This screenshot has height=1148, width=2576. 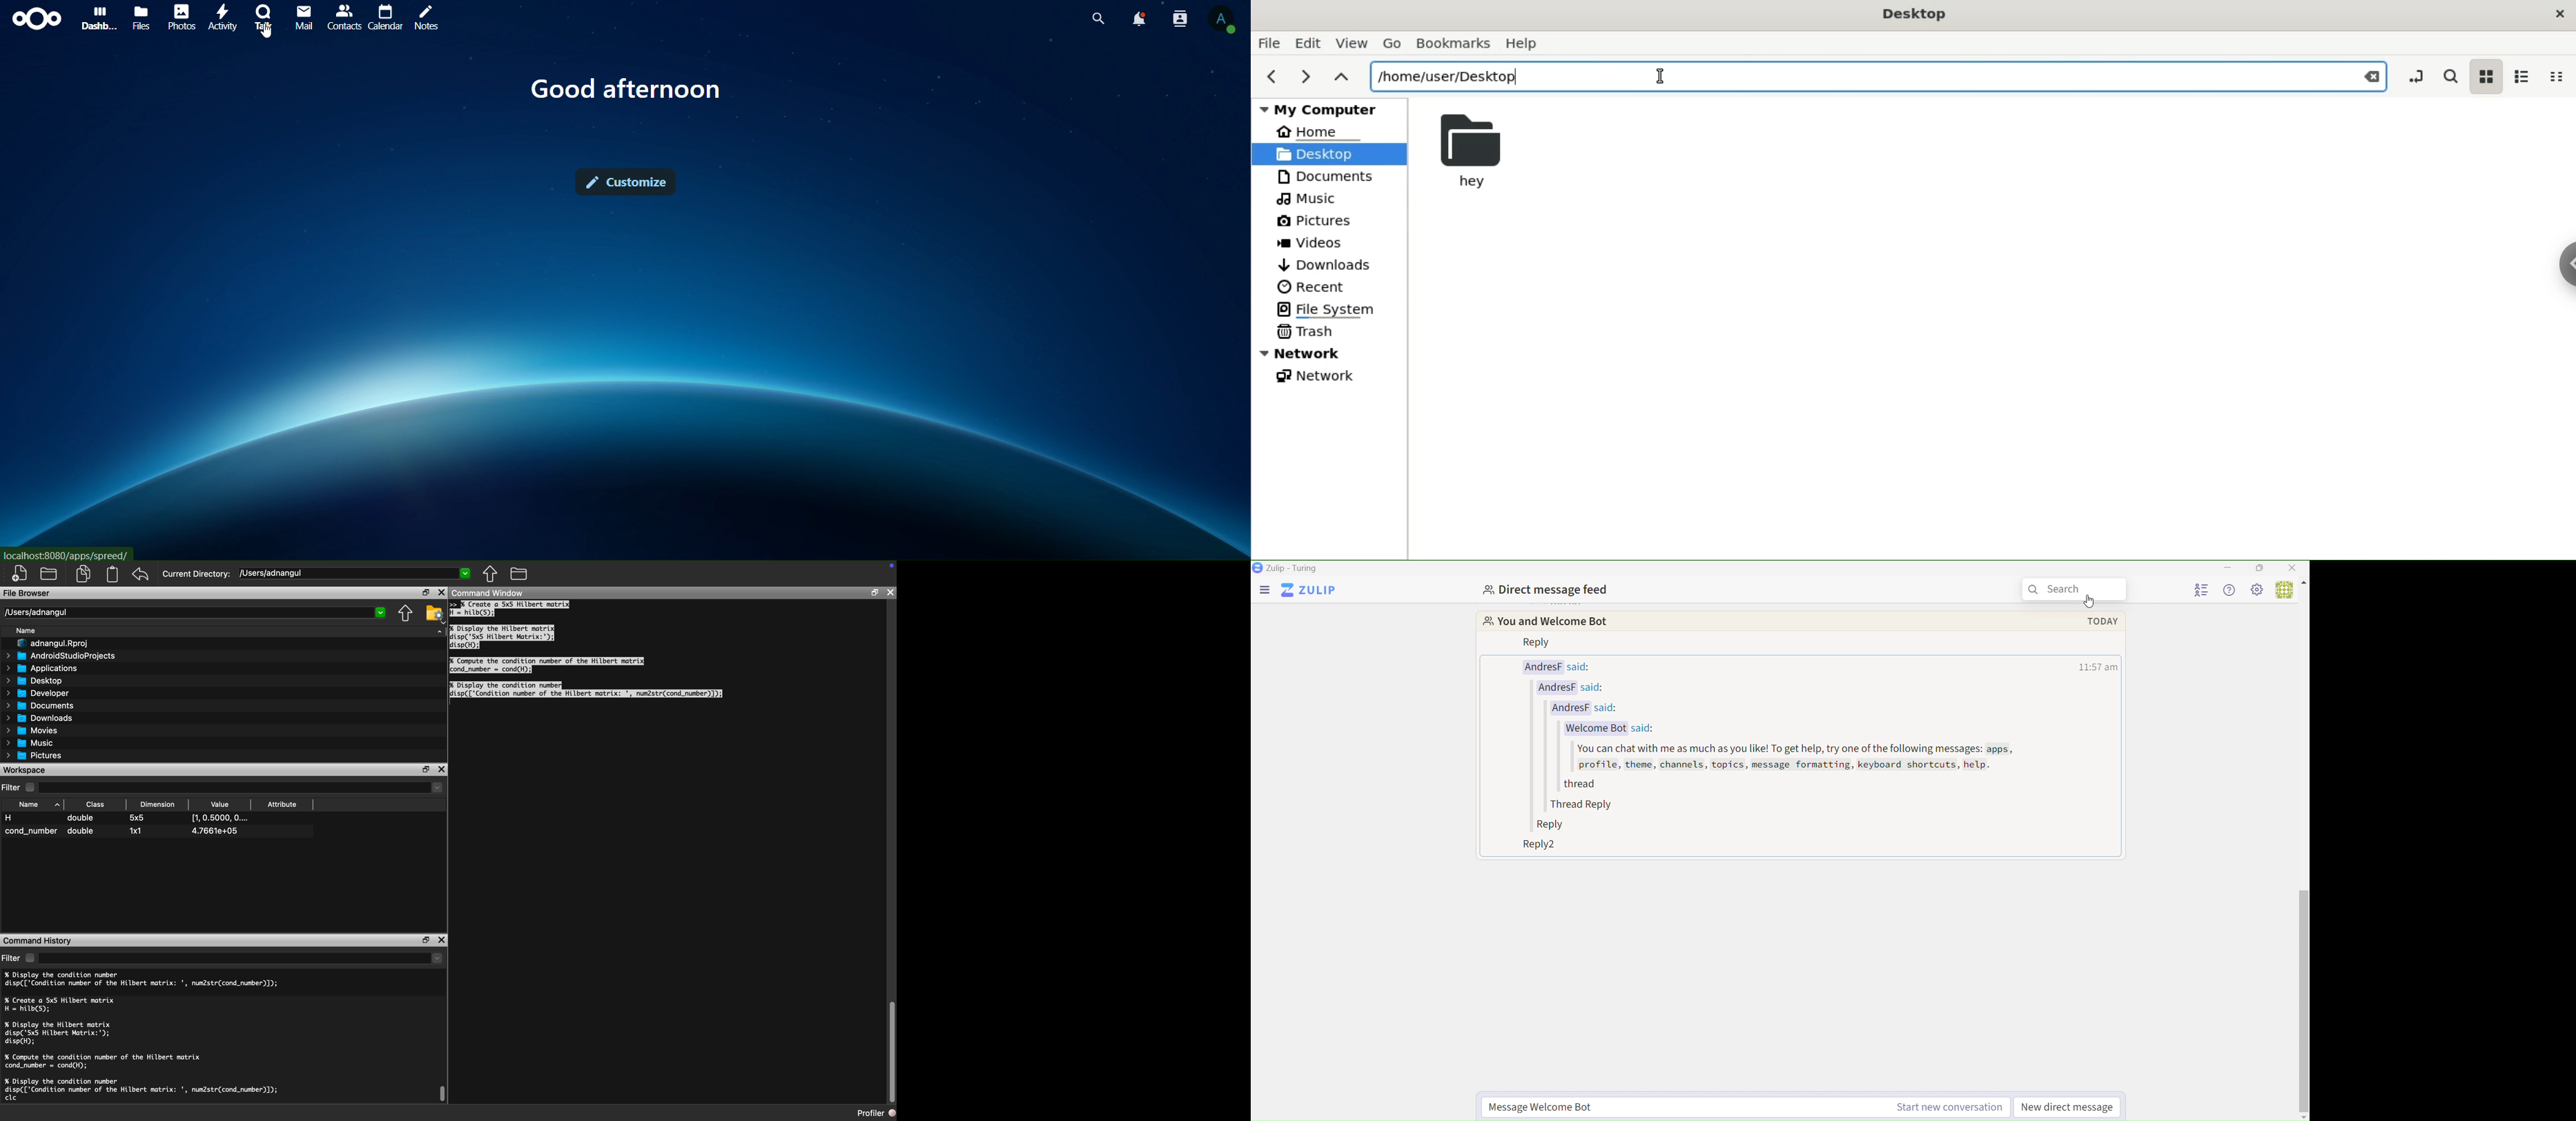 I want to click on Pictures, so click(x=35, y=755).